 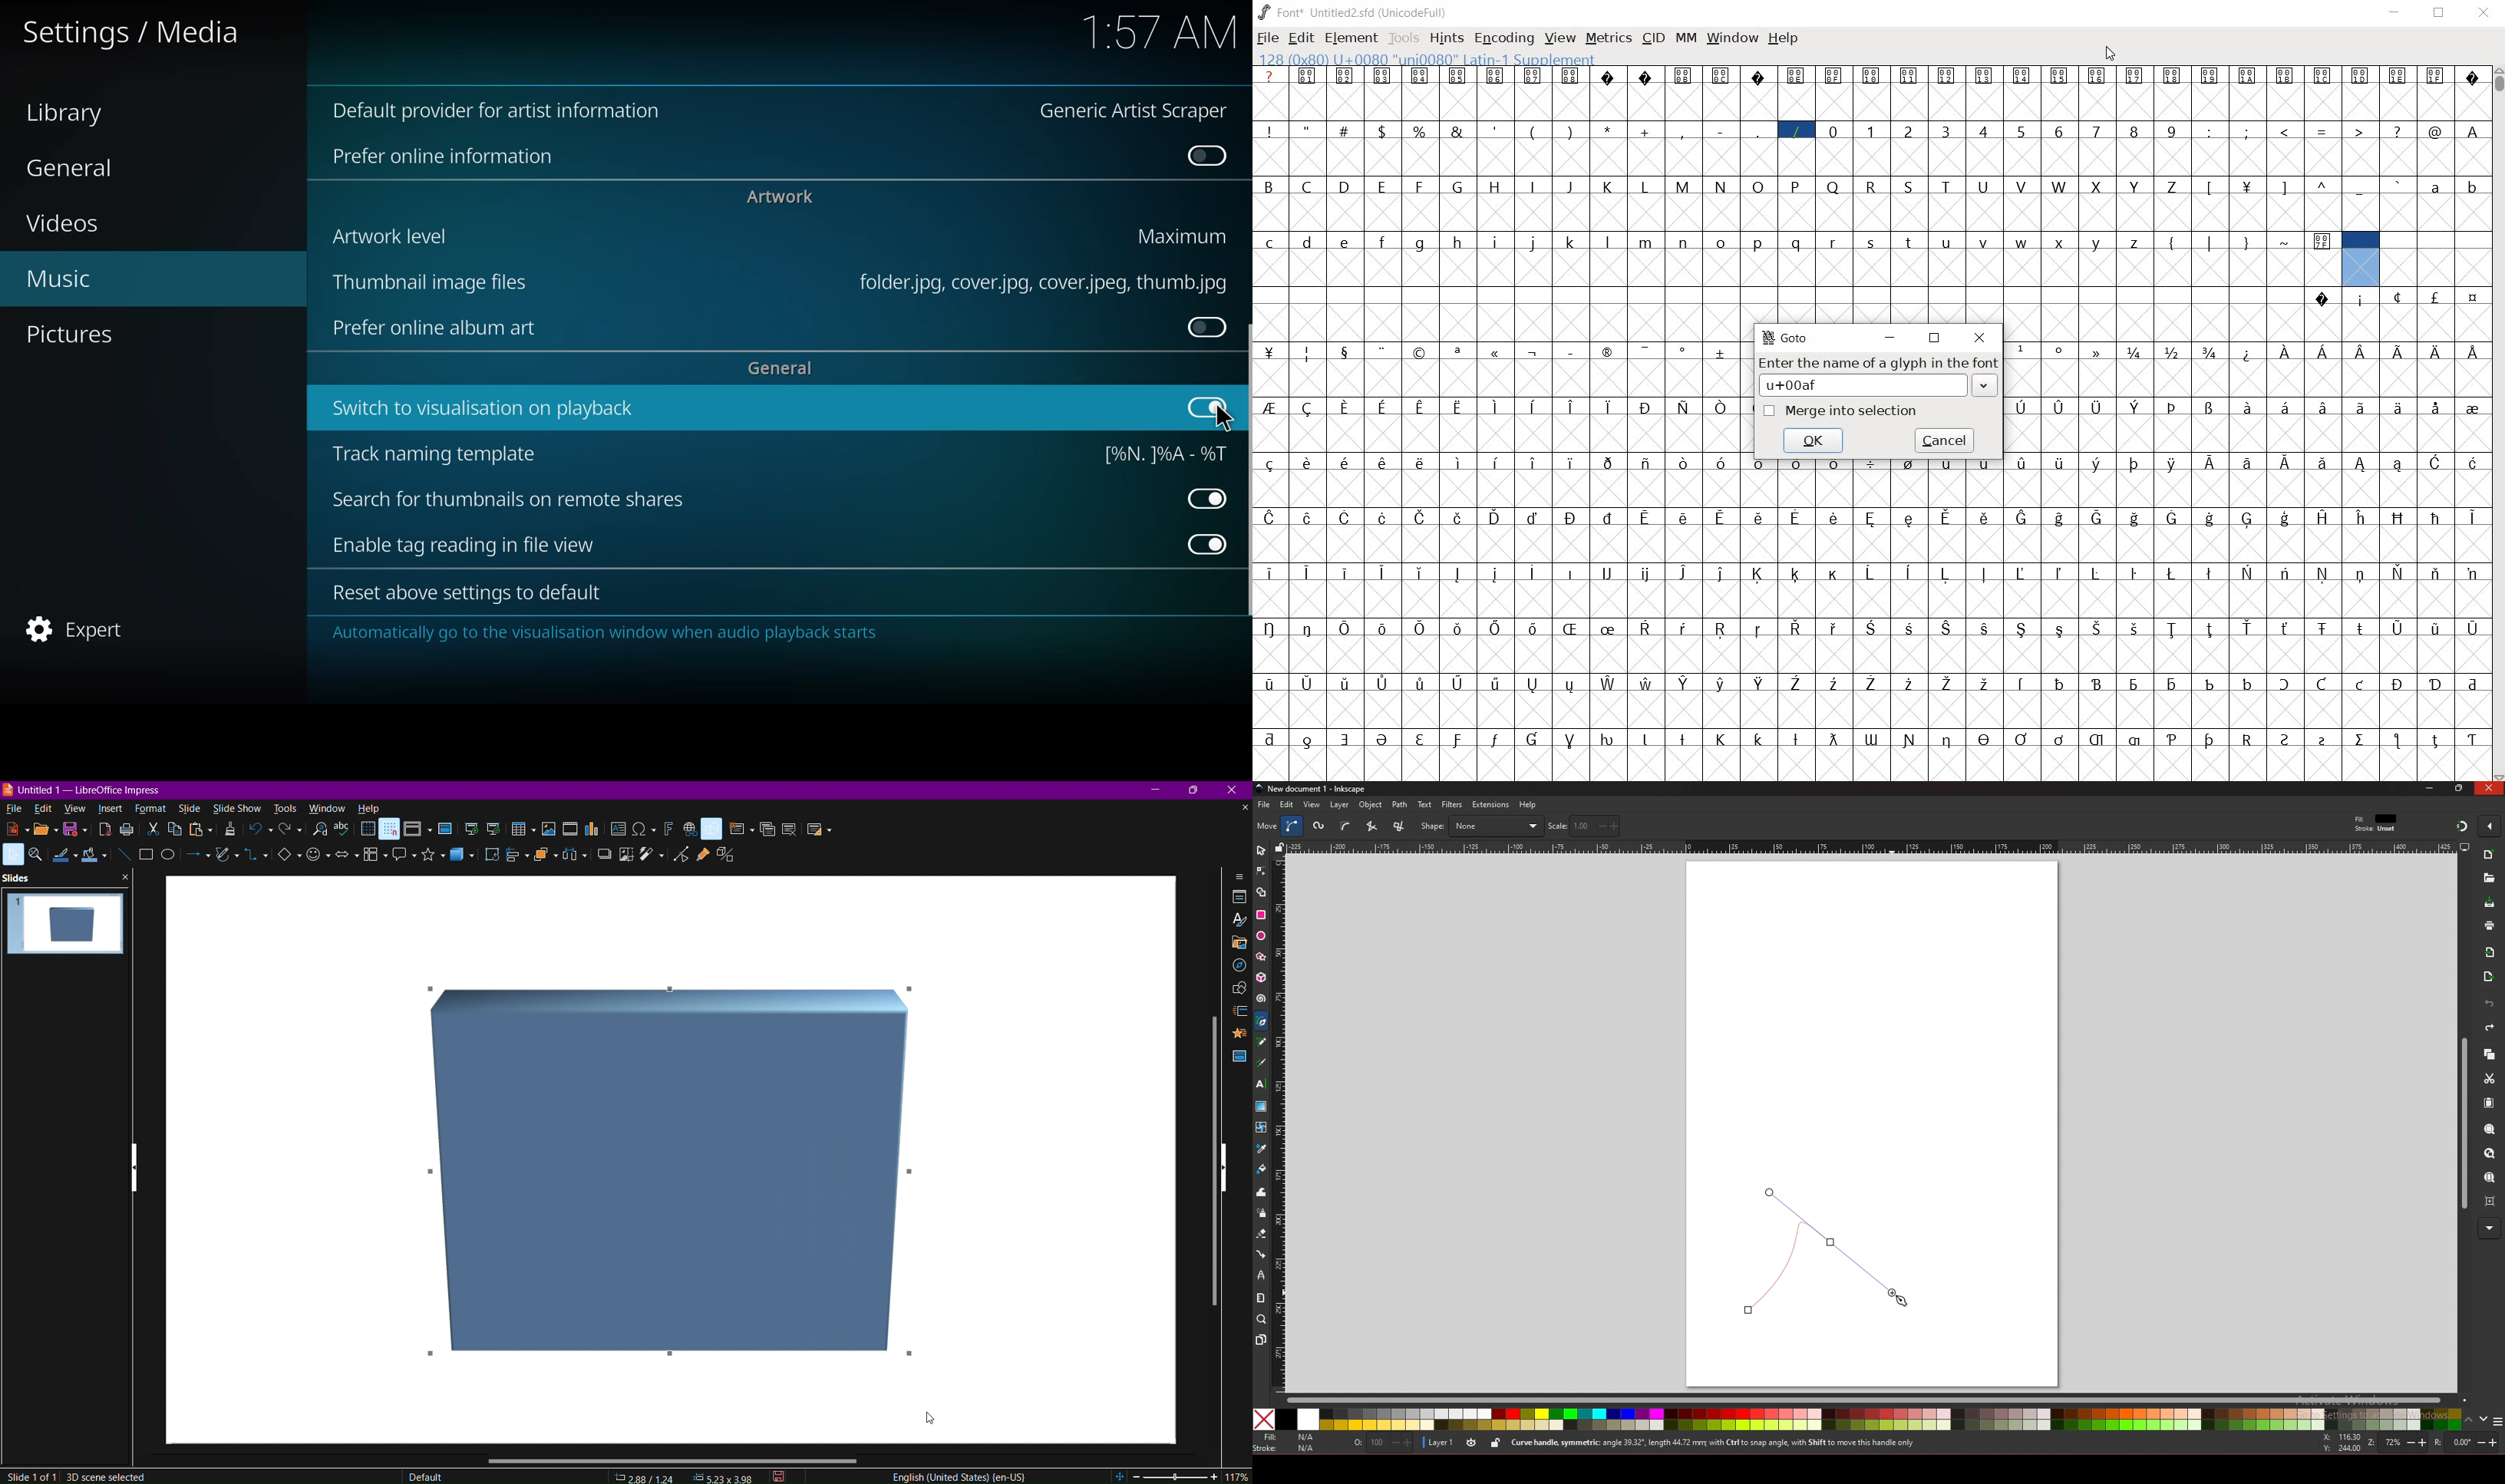 I want to click on Symbol, so click(x=1496, y=573).